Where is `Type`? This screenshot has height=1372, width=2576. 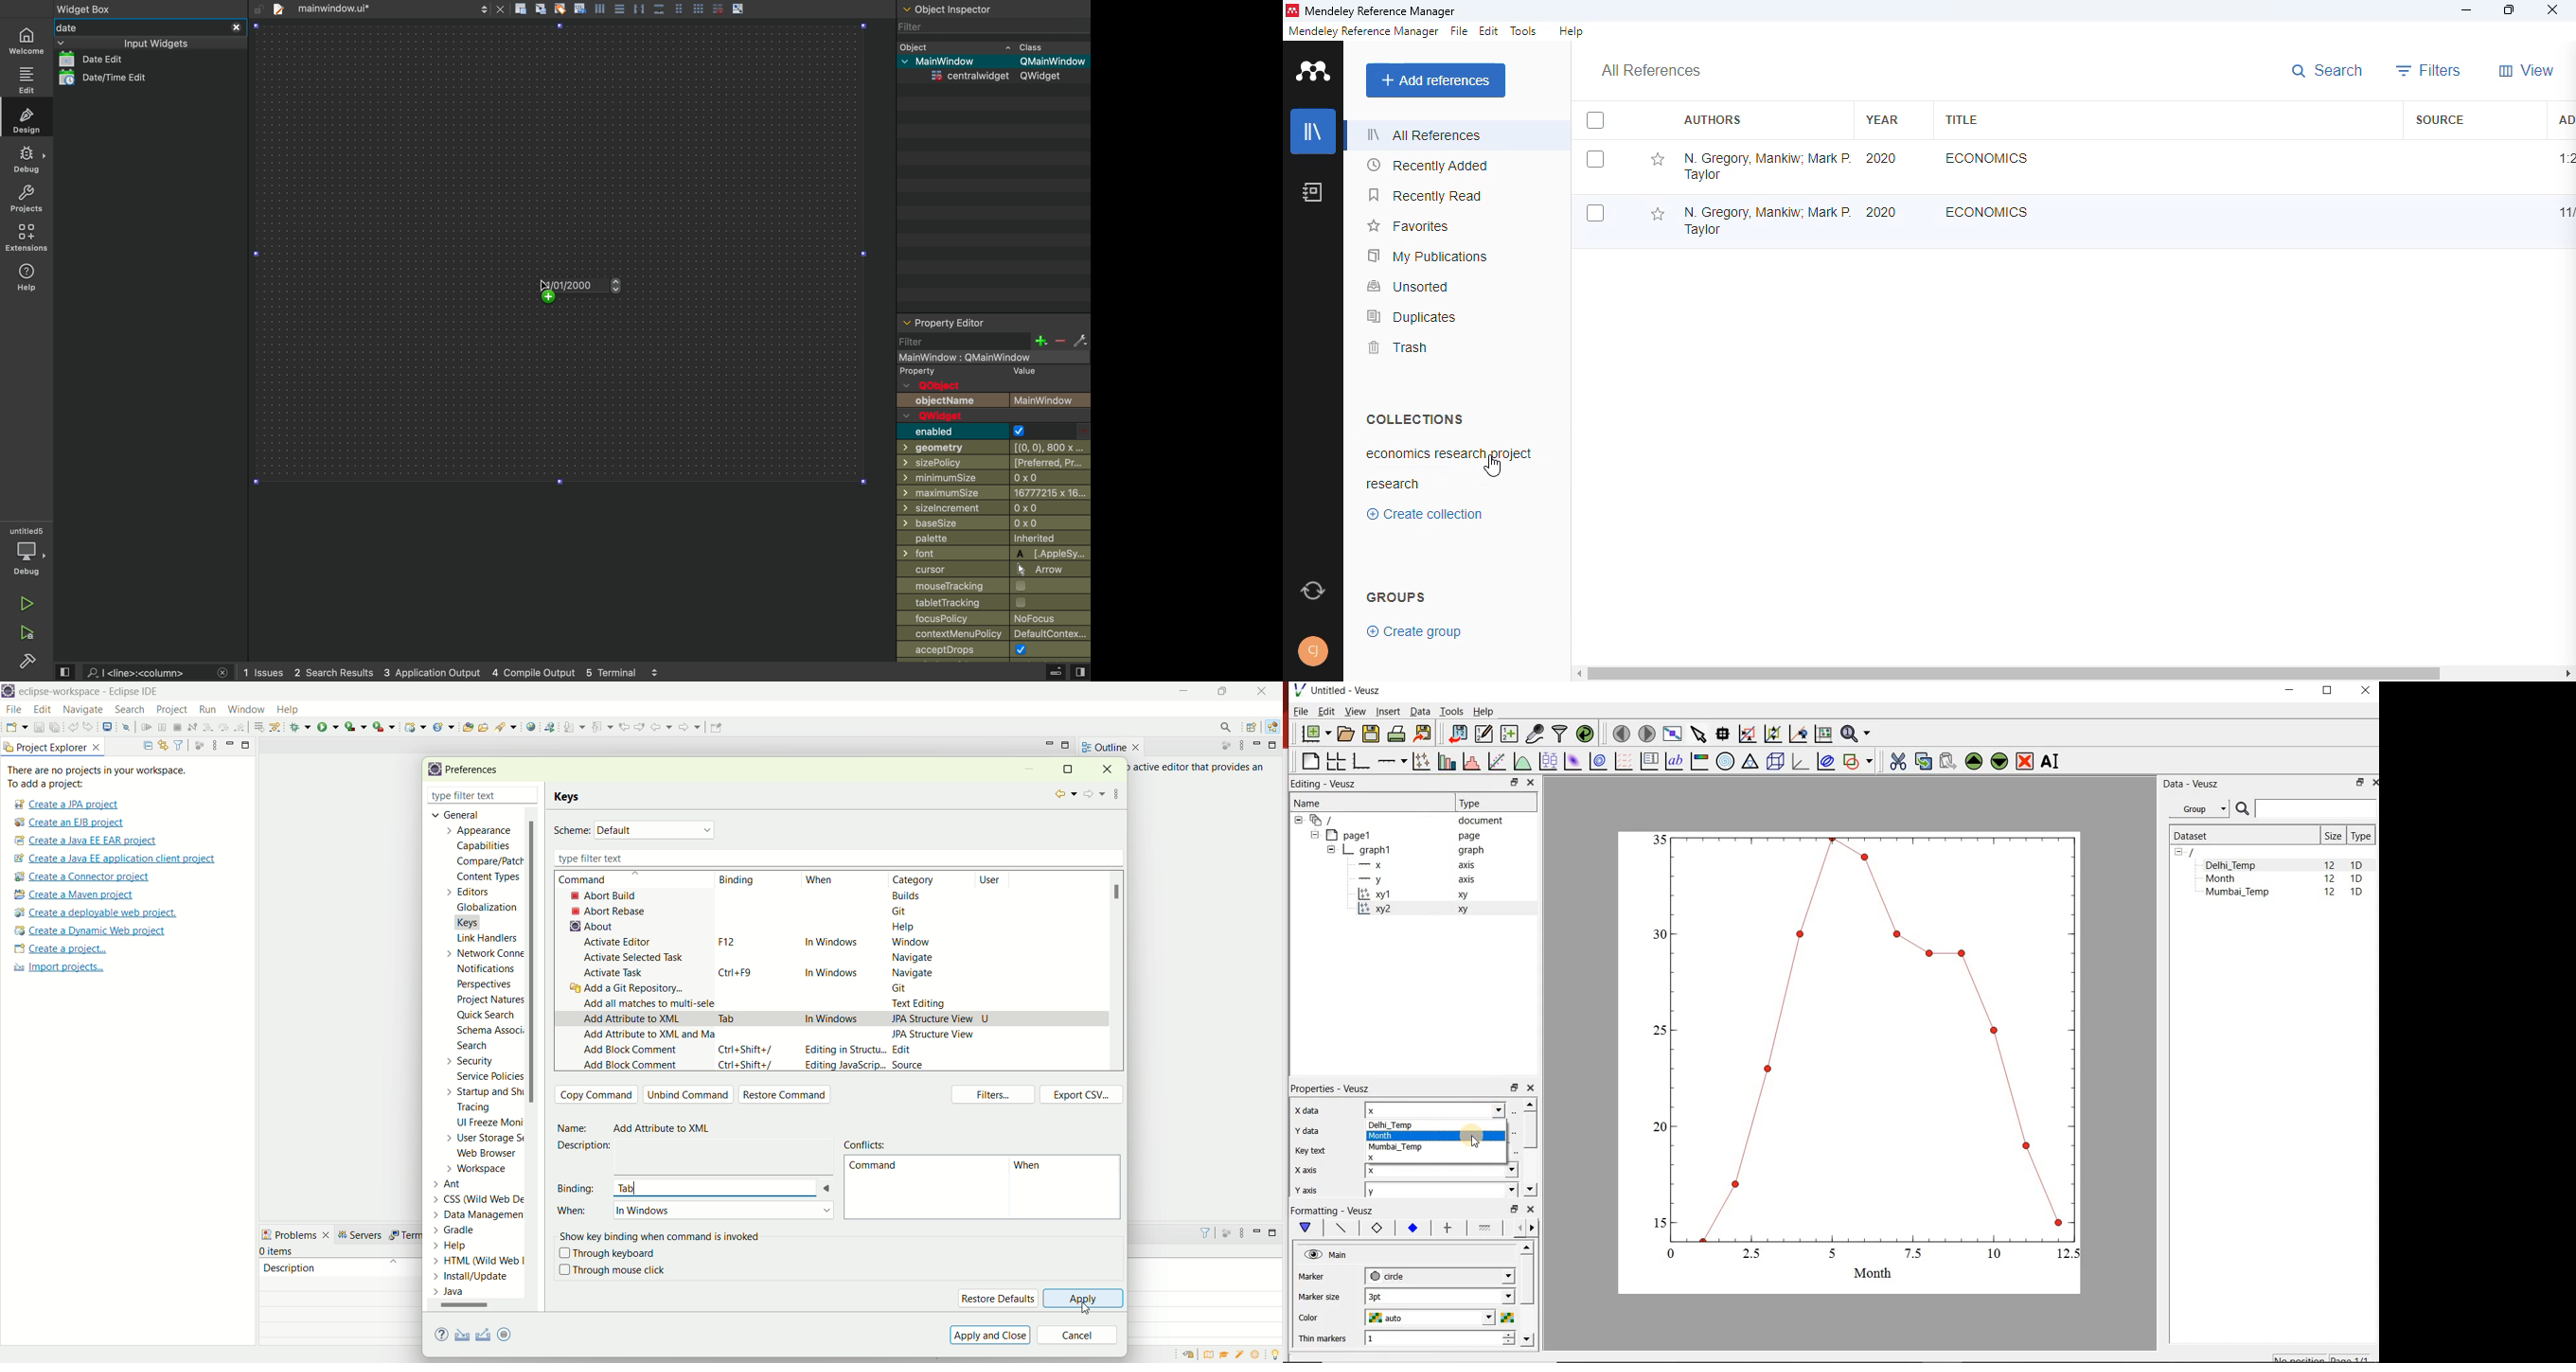
Type is located at coordinates (2361, 836).